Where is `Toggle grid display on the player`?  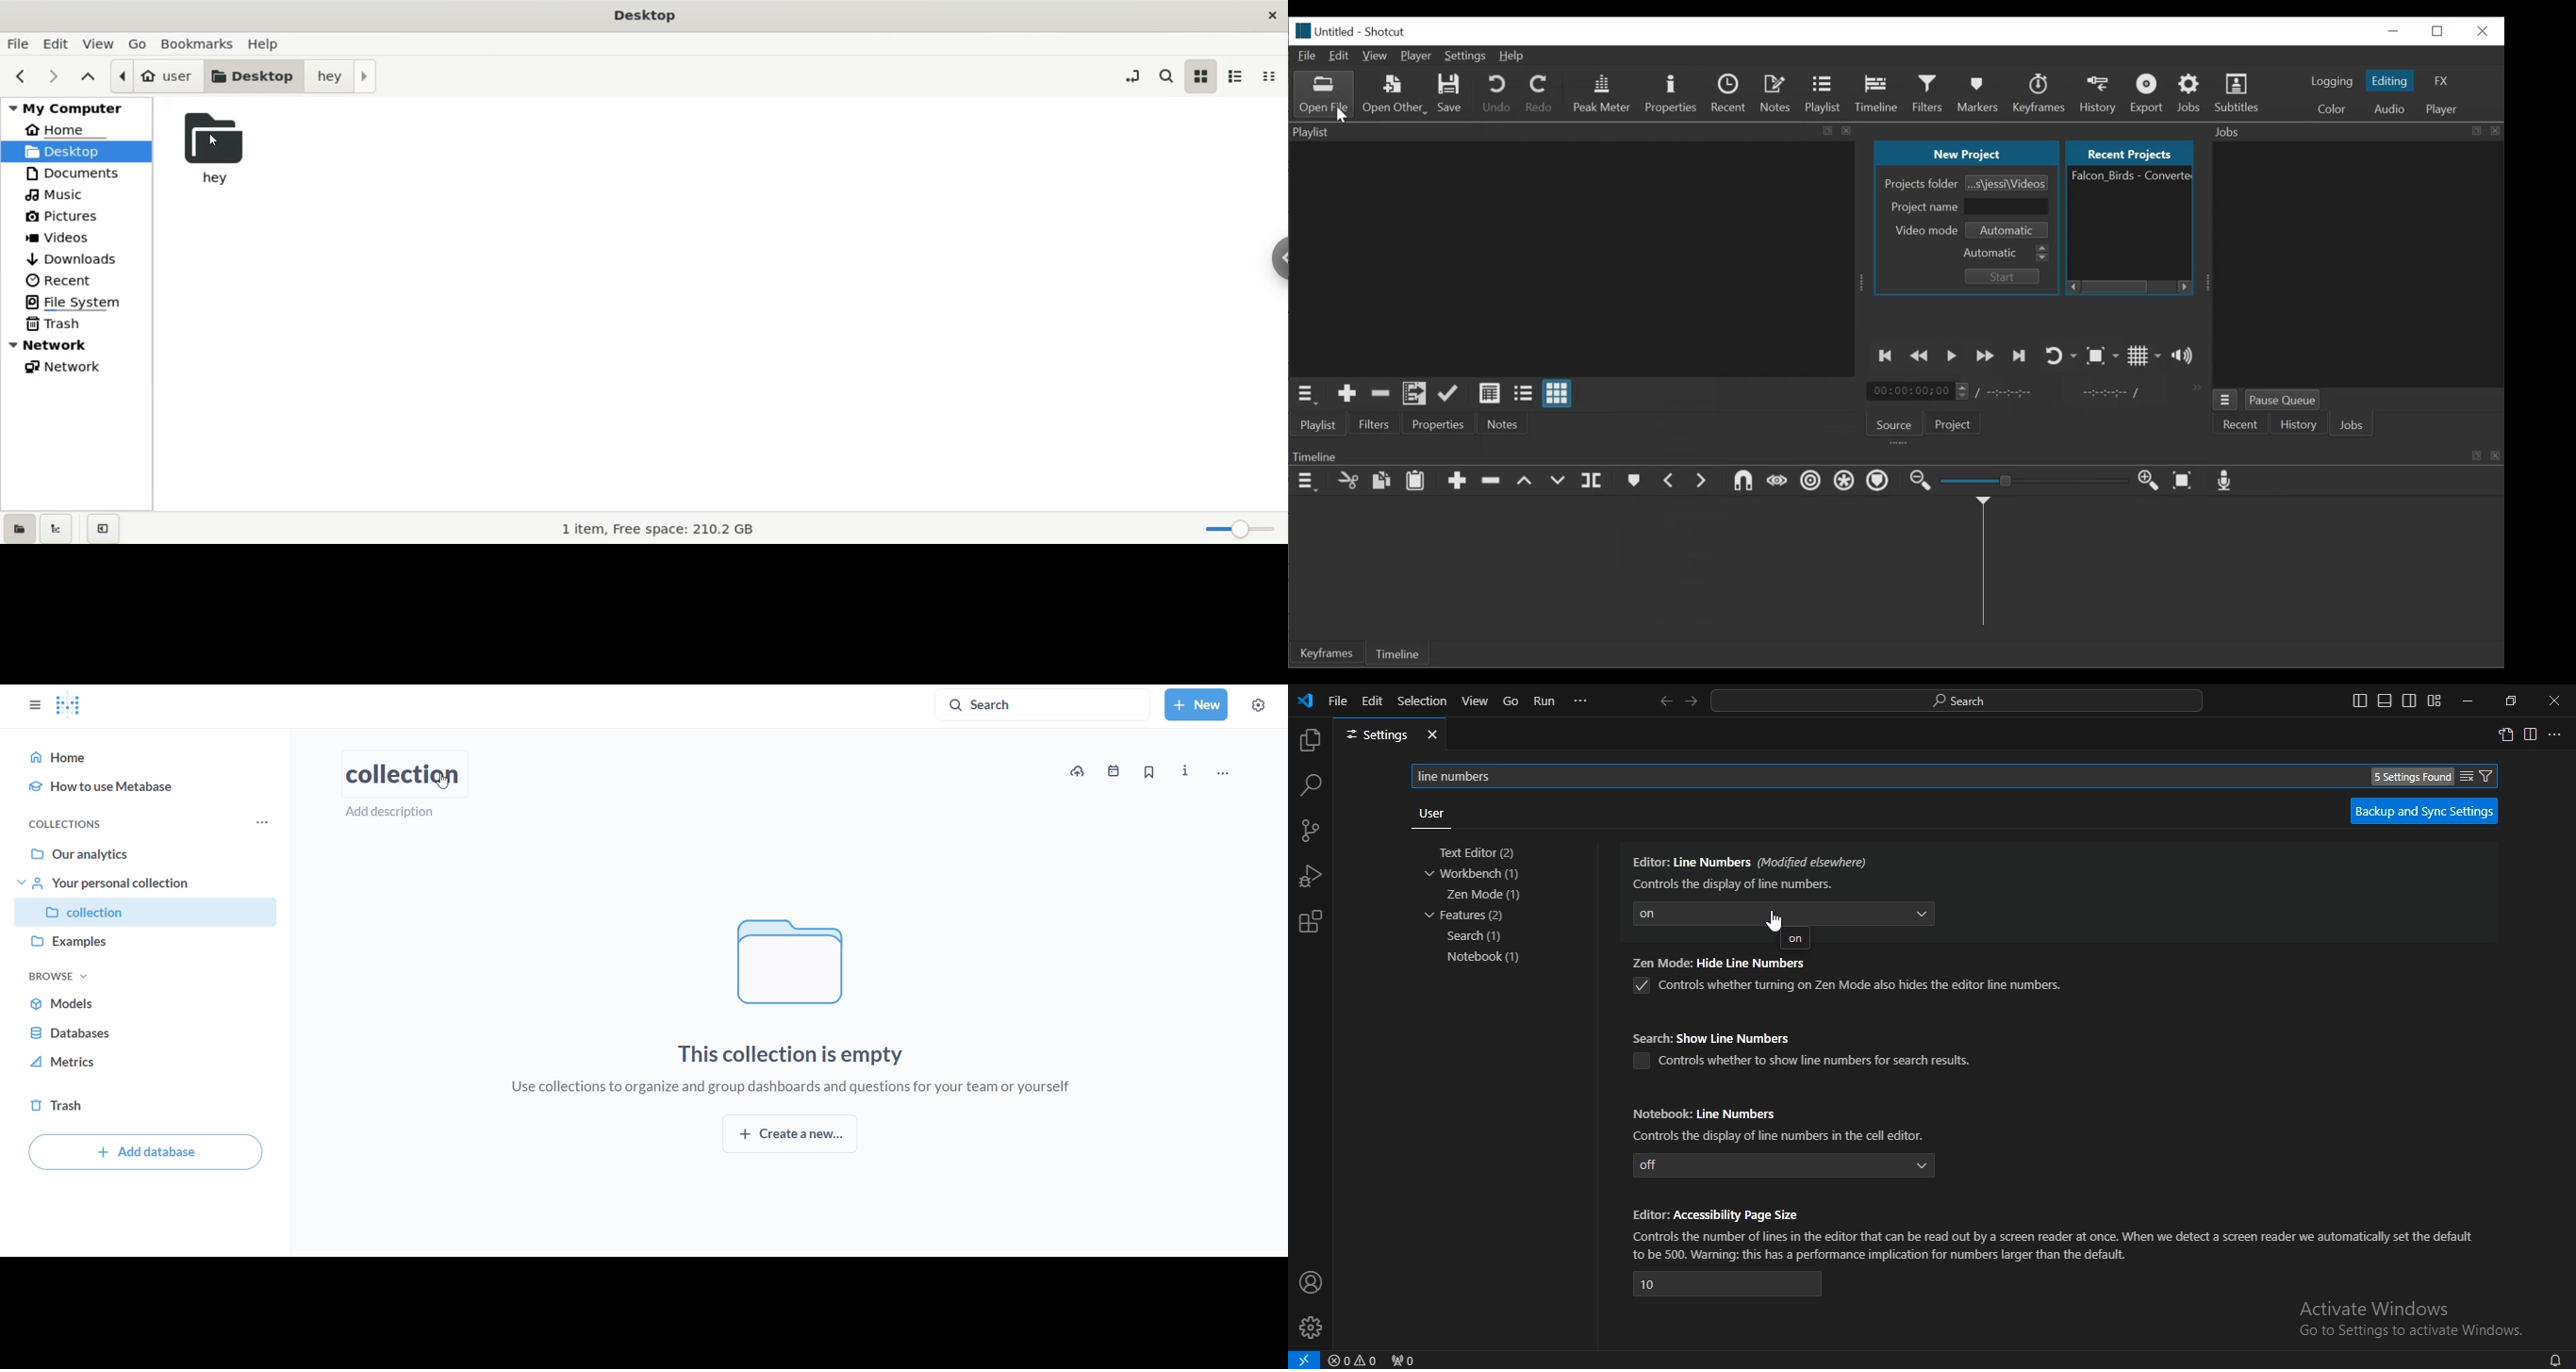 Toggle grid display on the player is located at coordinates (2146, 356).